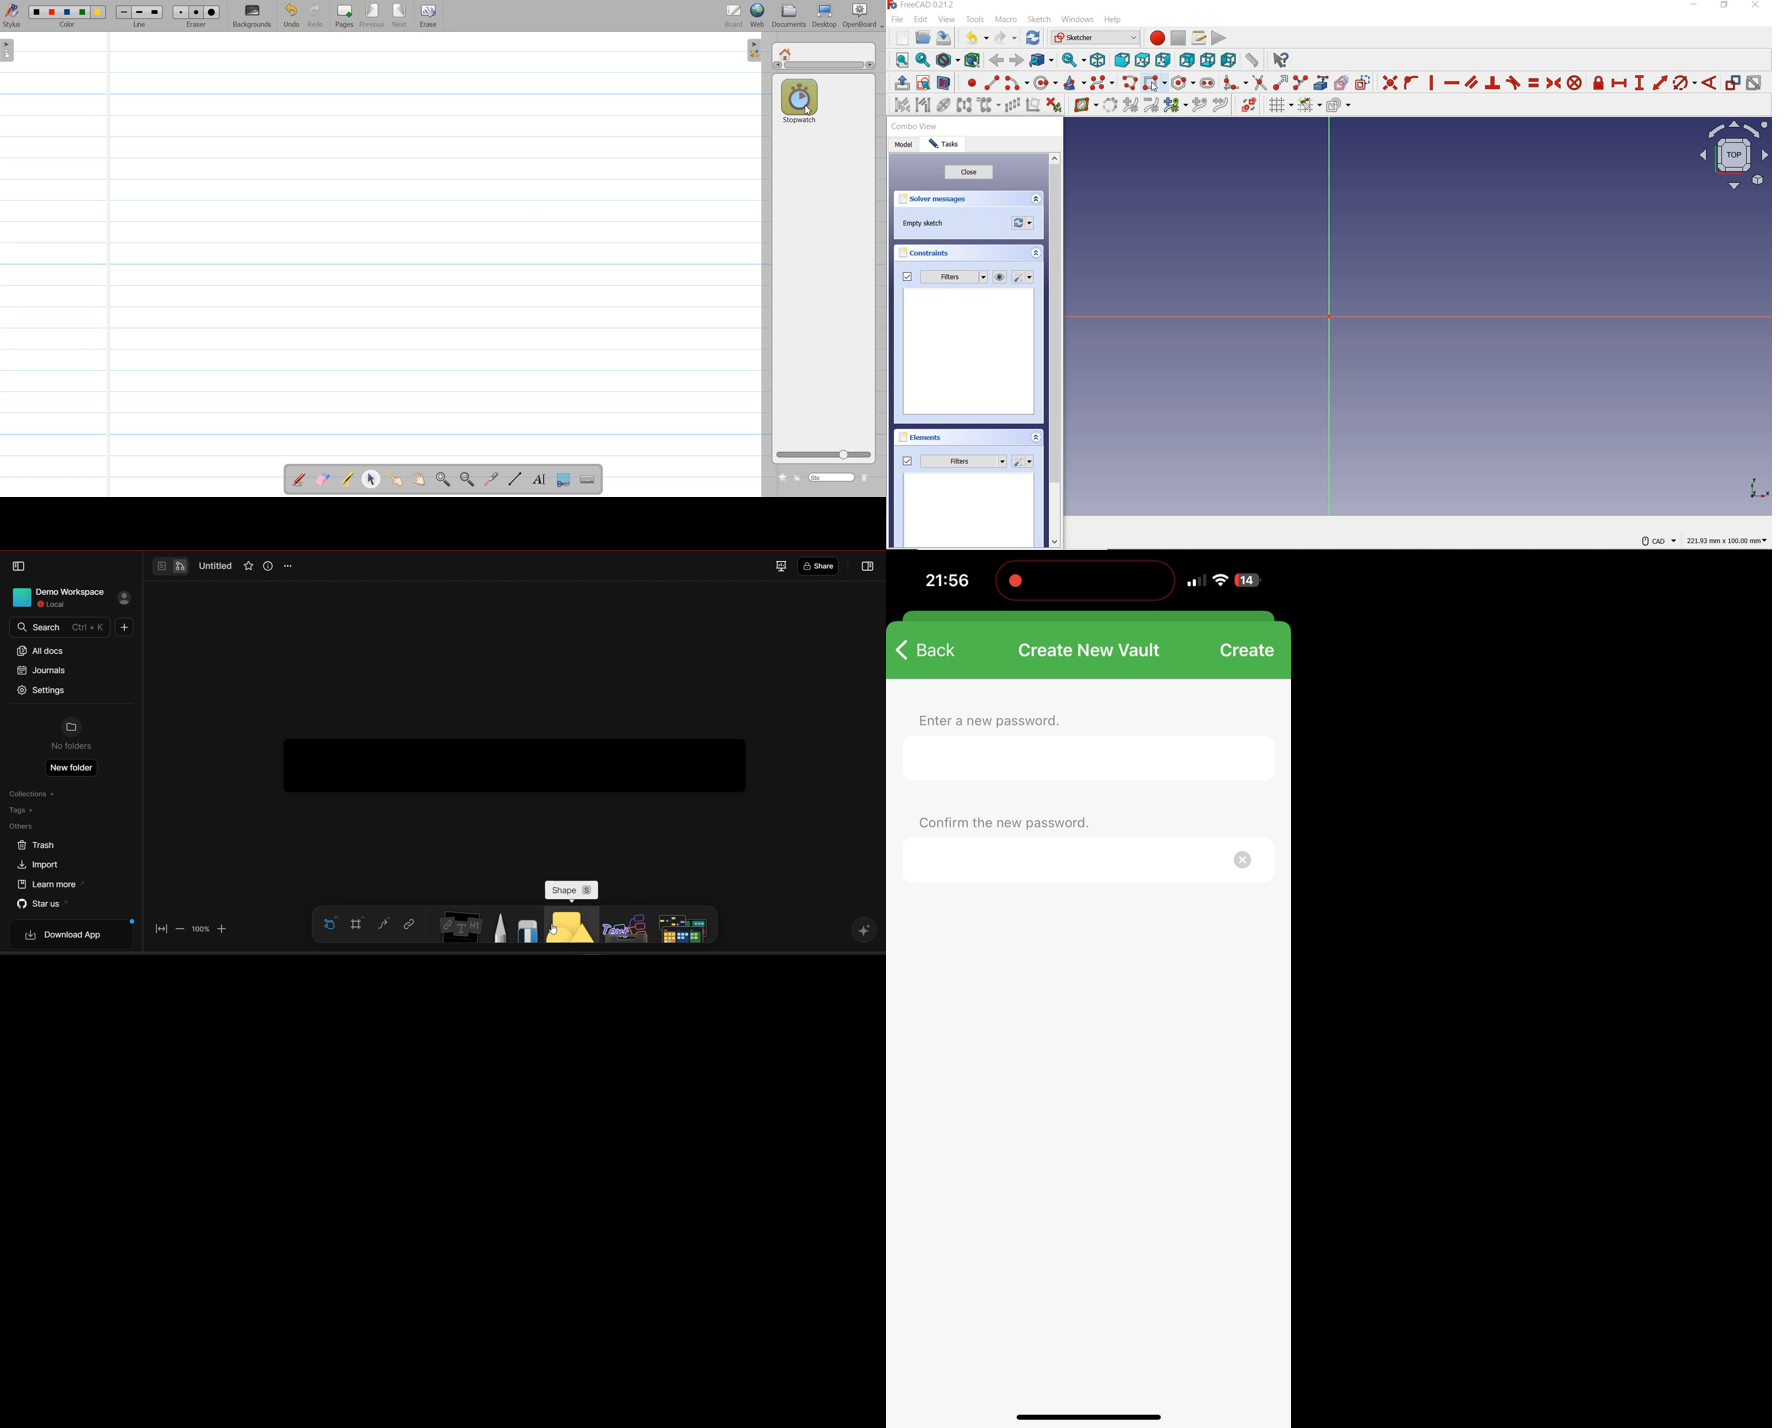 Image resolution: width=1792 pixels, height=1428 pixels. I want to click on favorite, so click(247, 567).